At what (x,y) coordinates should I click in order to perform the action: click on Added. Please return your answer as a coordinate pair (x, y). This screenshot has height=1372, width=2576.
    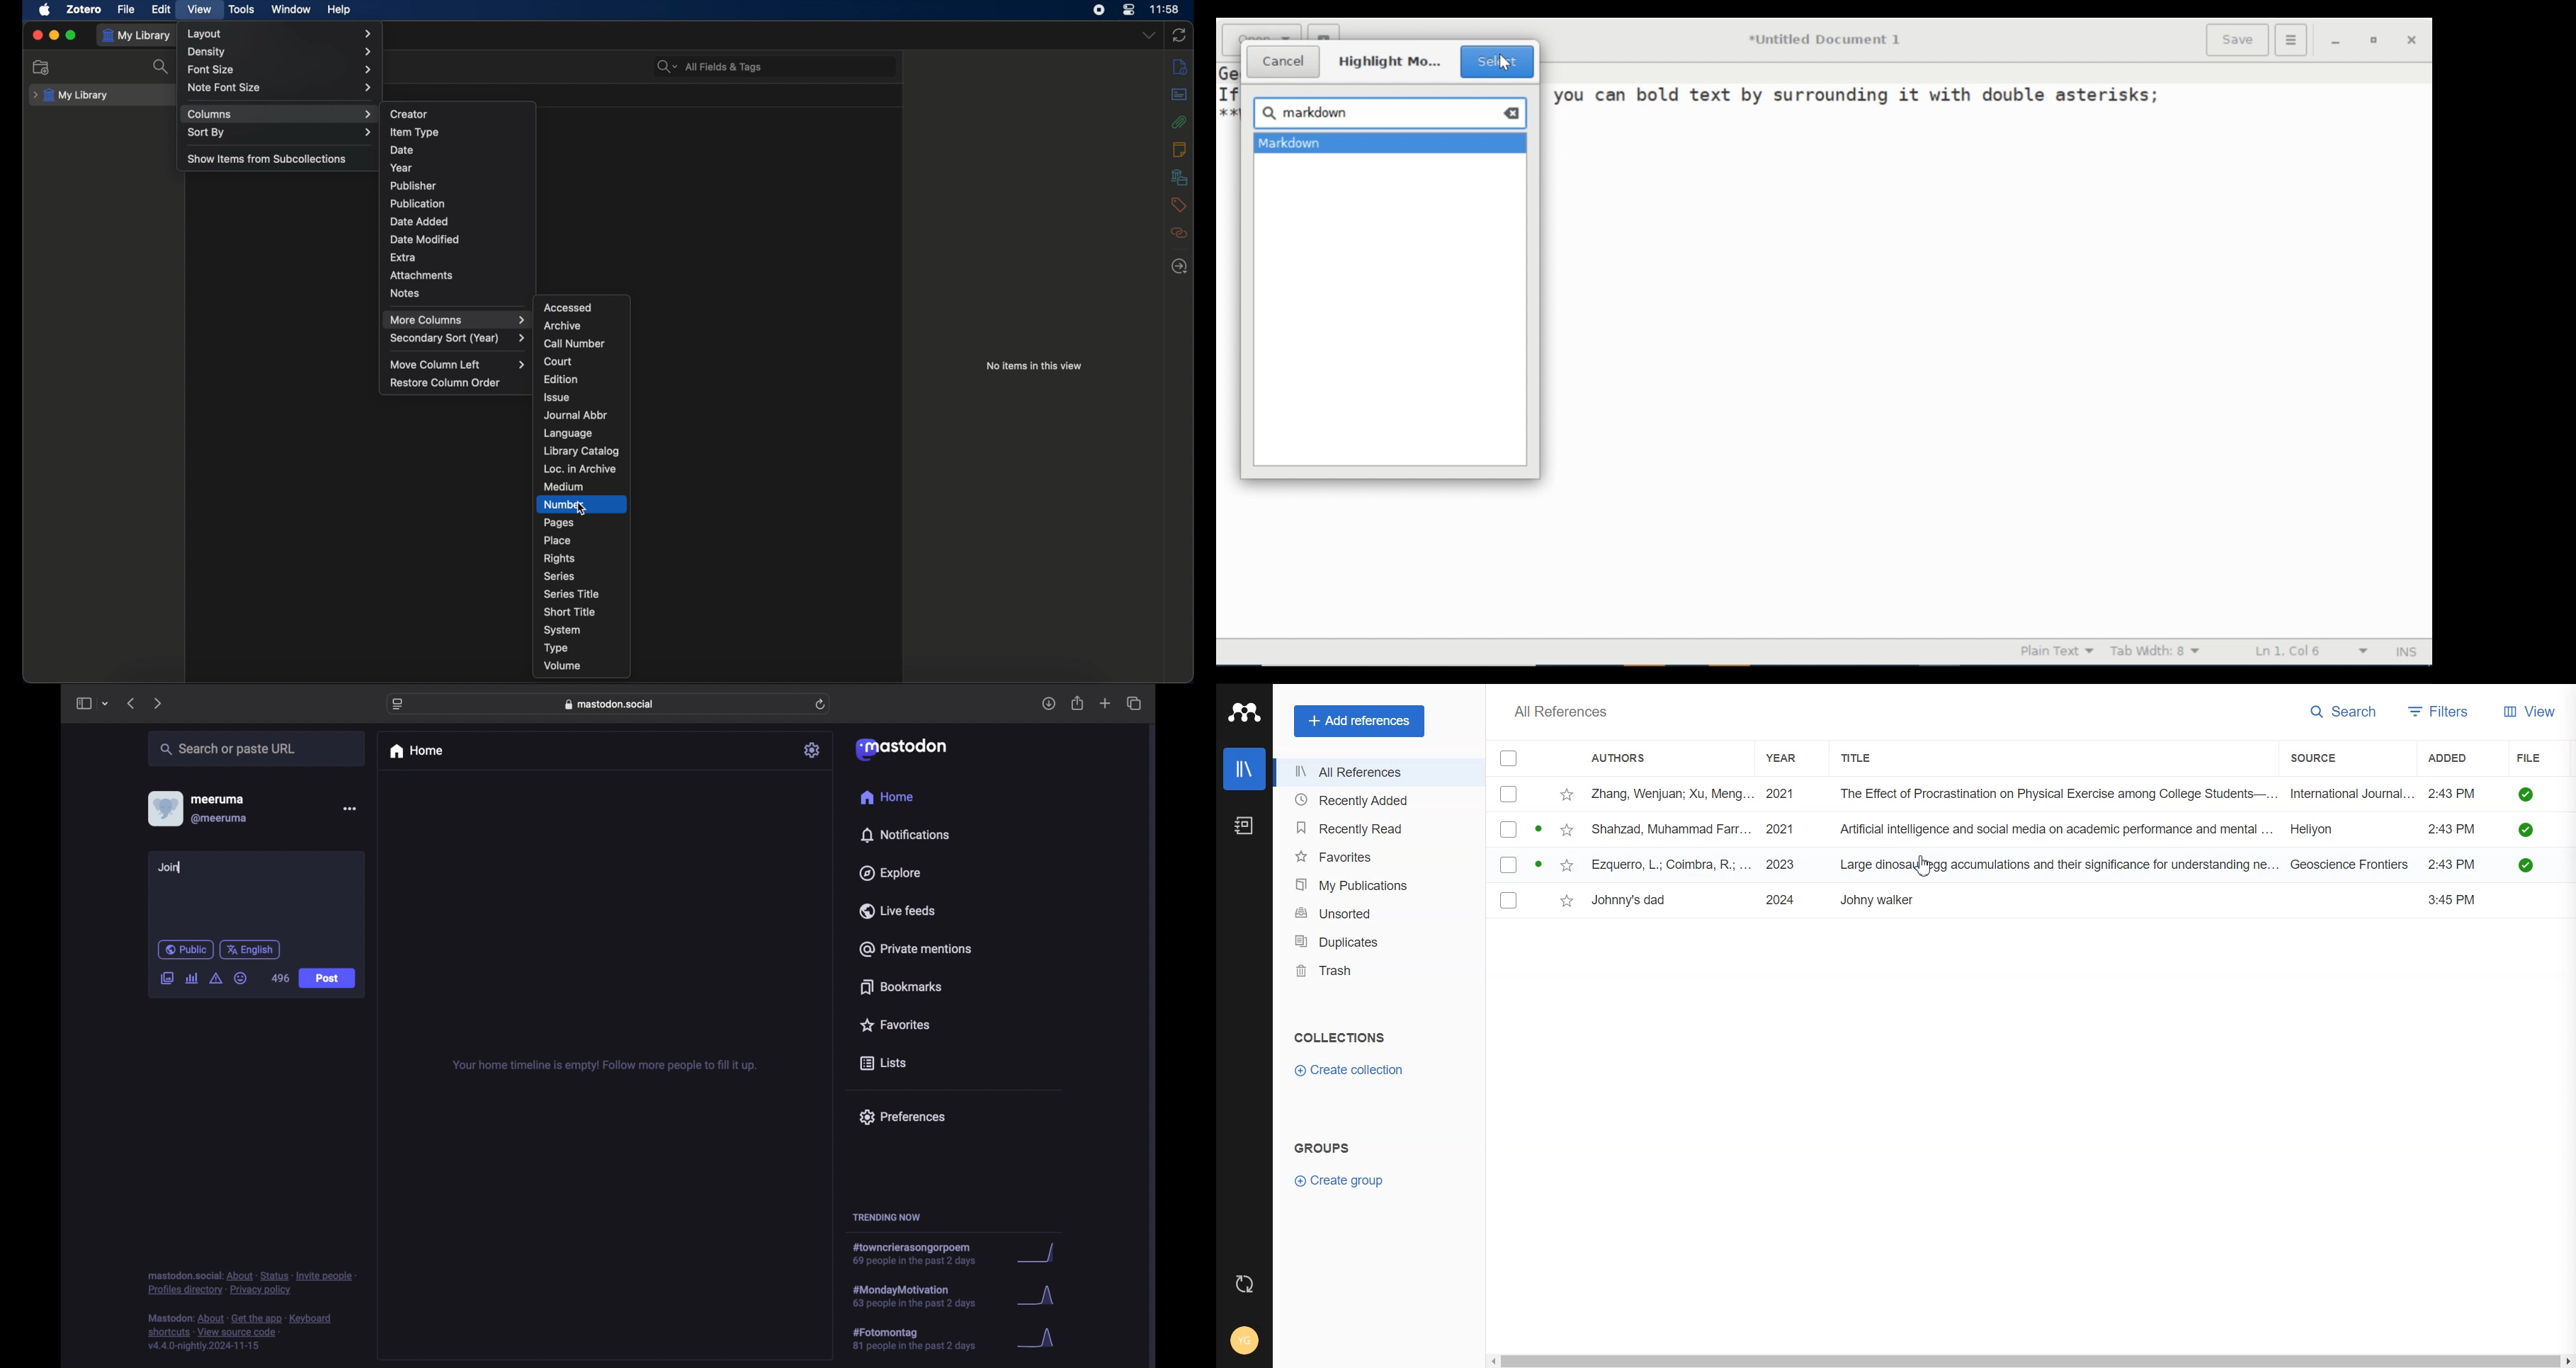
    Looking at the image, I should click on (2461, 758).